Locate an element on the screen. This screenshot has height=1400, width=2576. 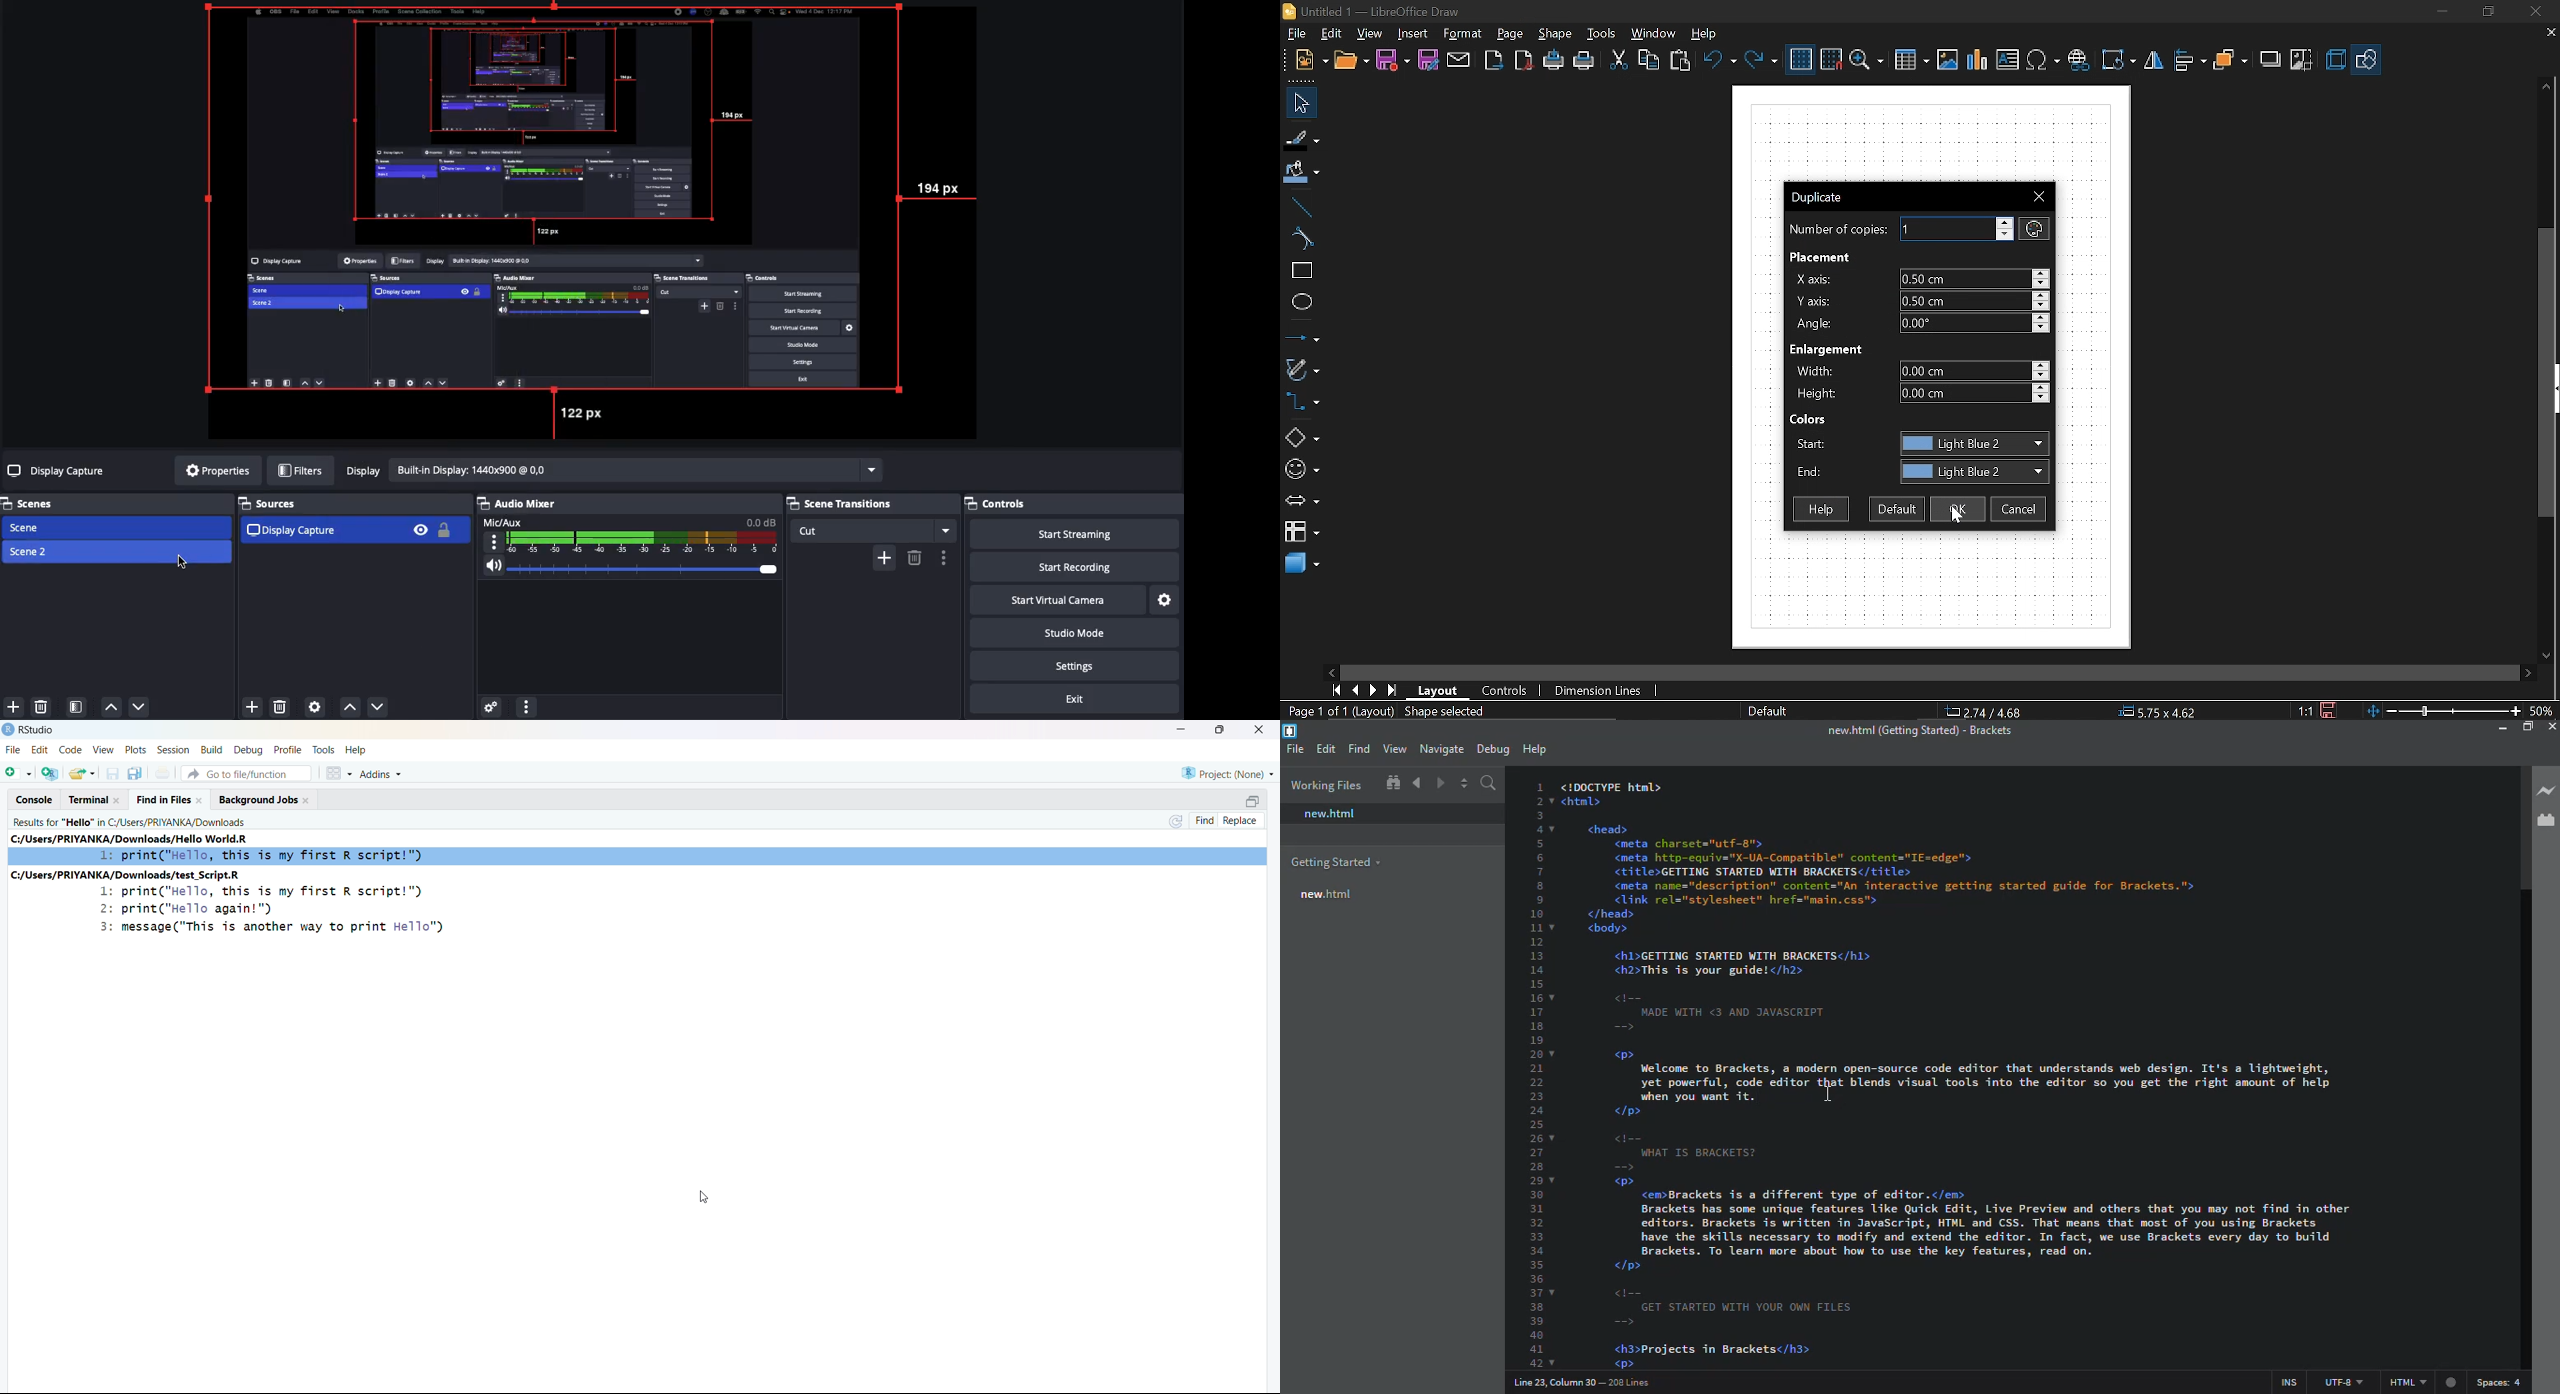
close is located at coordinates (118, 800).